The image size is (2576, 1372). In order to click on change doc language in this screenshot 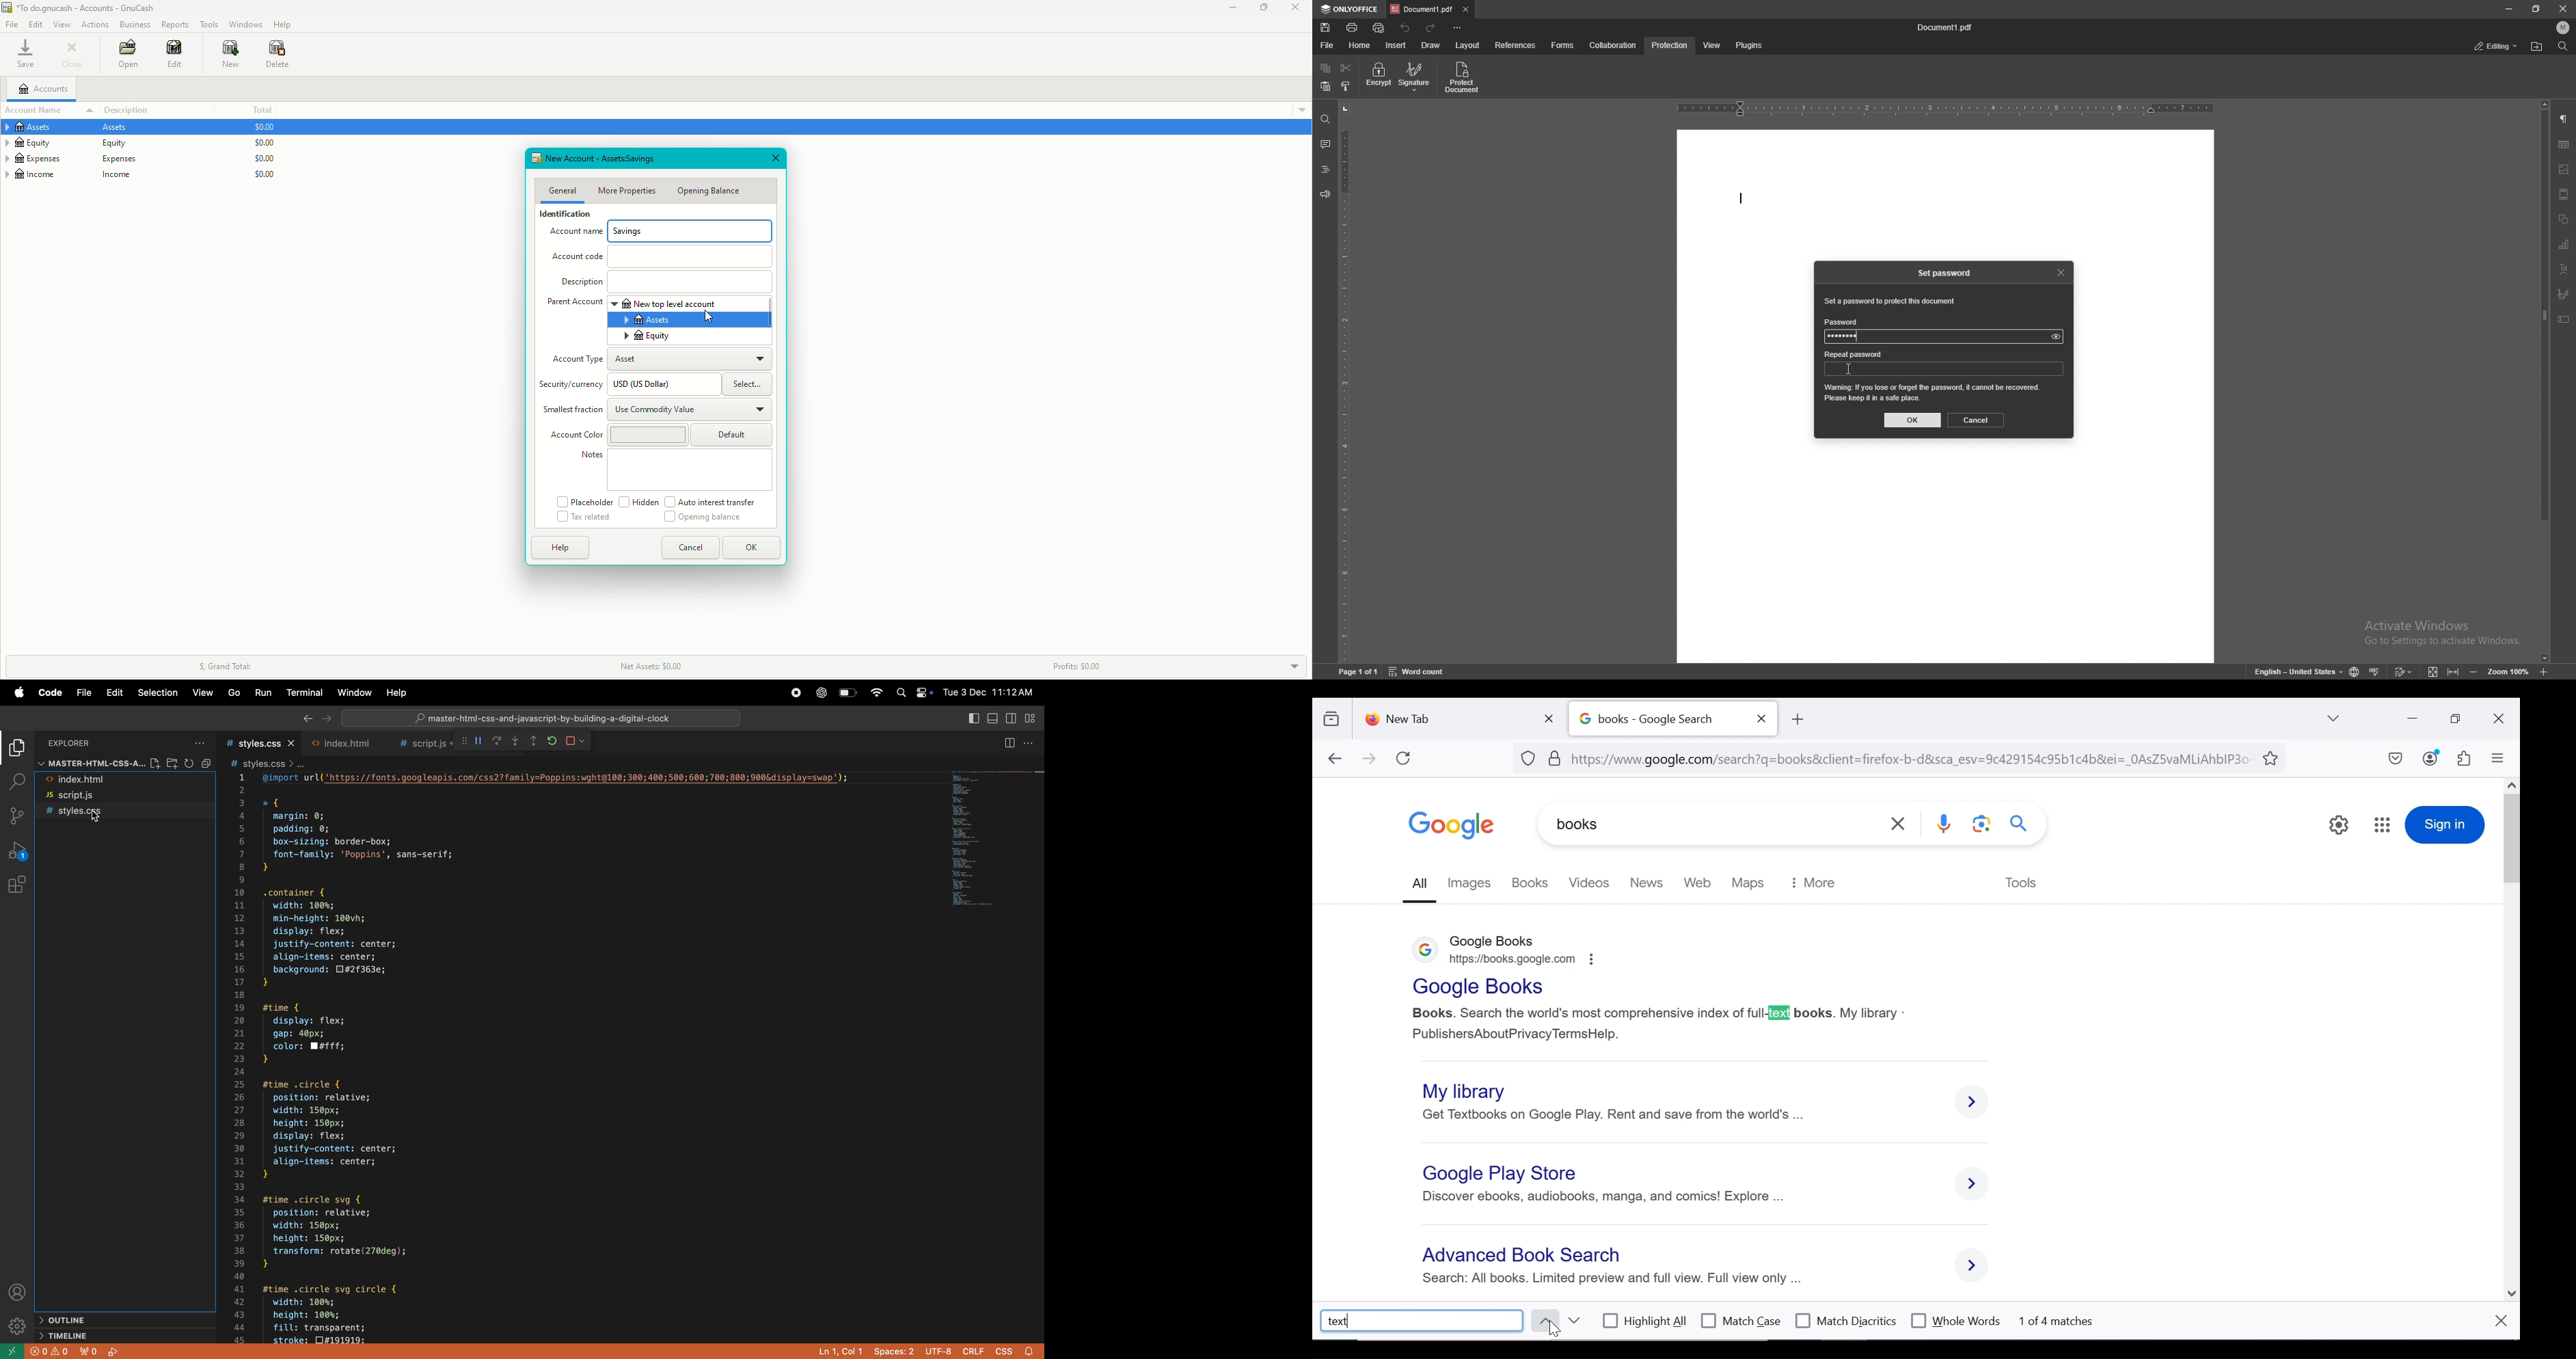, I will do `click(2355, 671)`.